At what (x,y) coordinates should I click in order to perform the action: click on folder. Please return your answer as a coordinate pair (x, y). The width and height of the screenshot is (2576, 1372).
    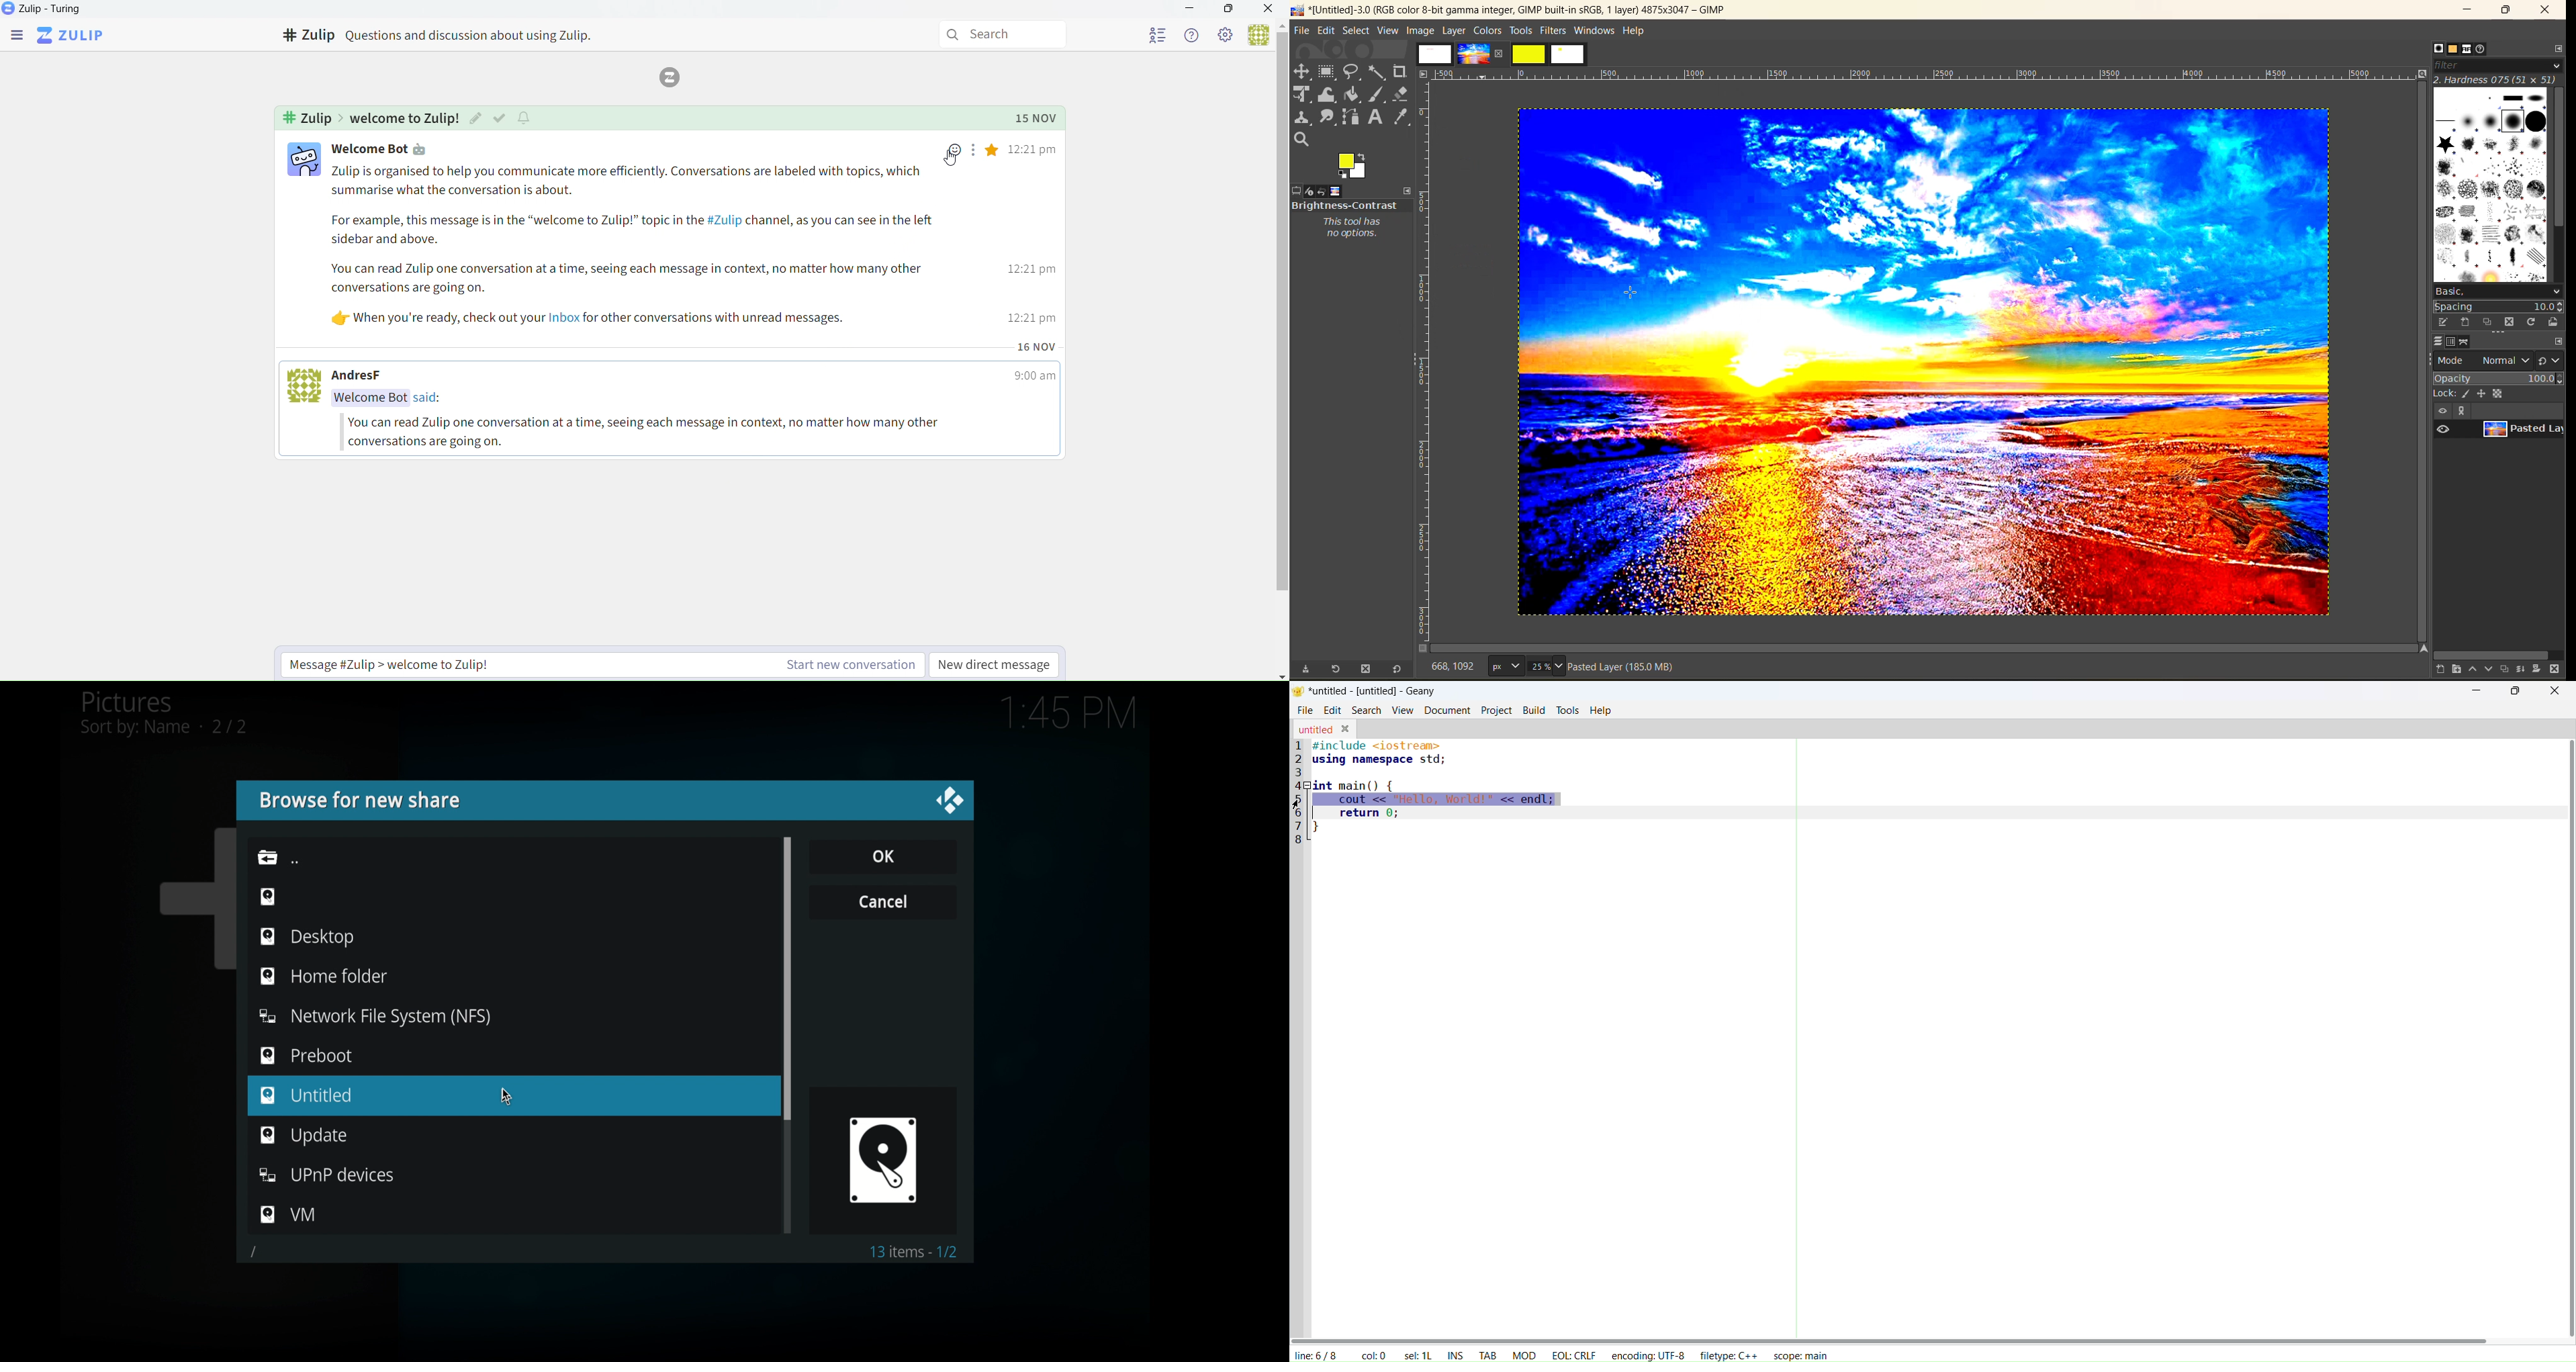
    Looking at the image, I should click on (375, 1017).